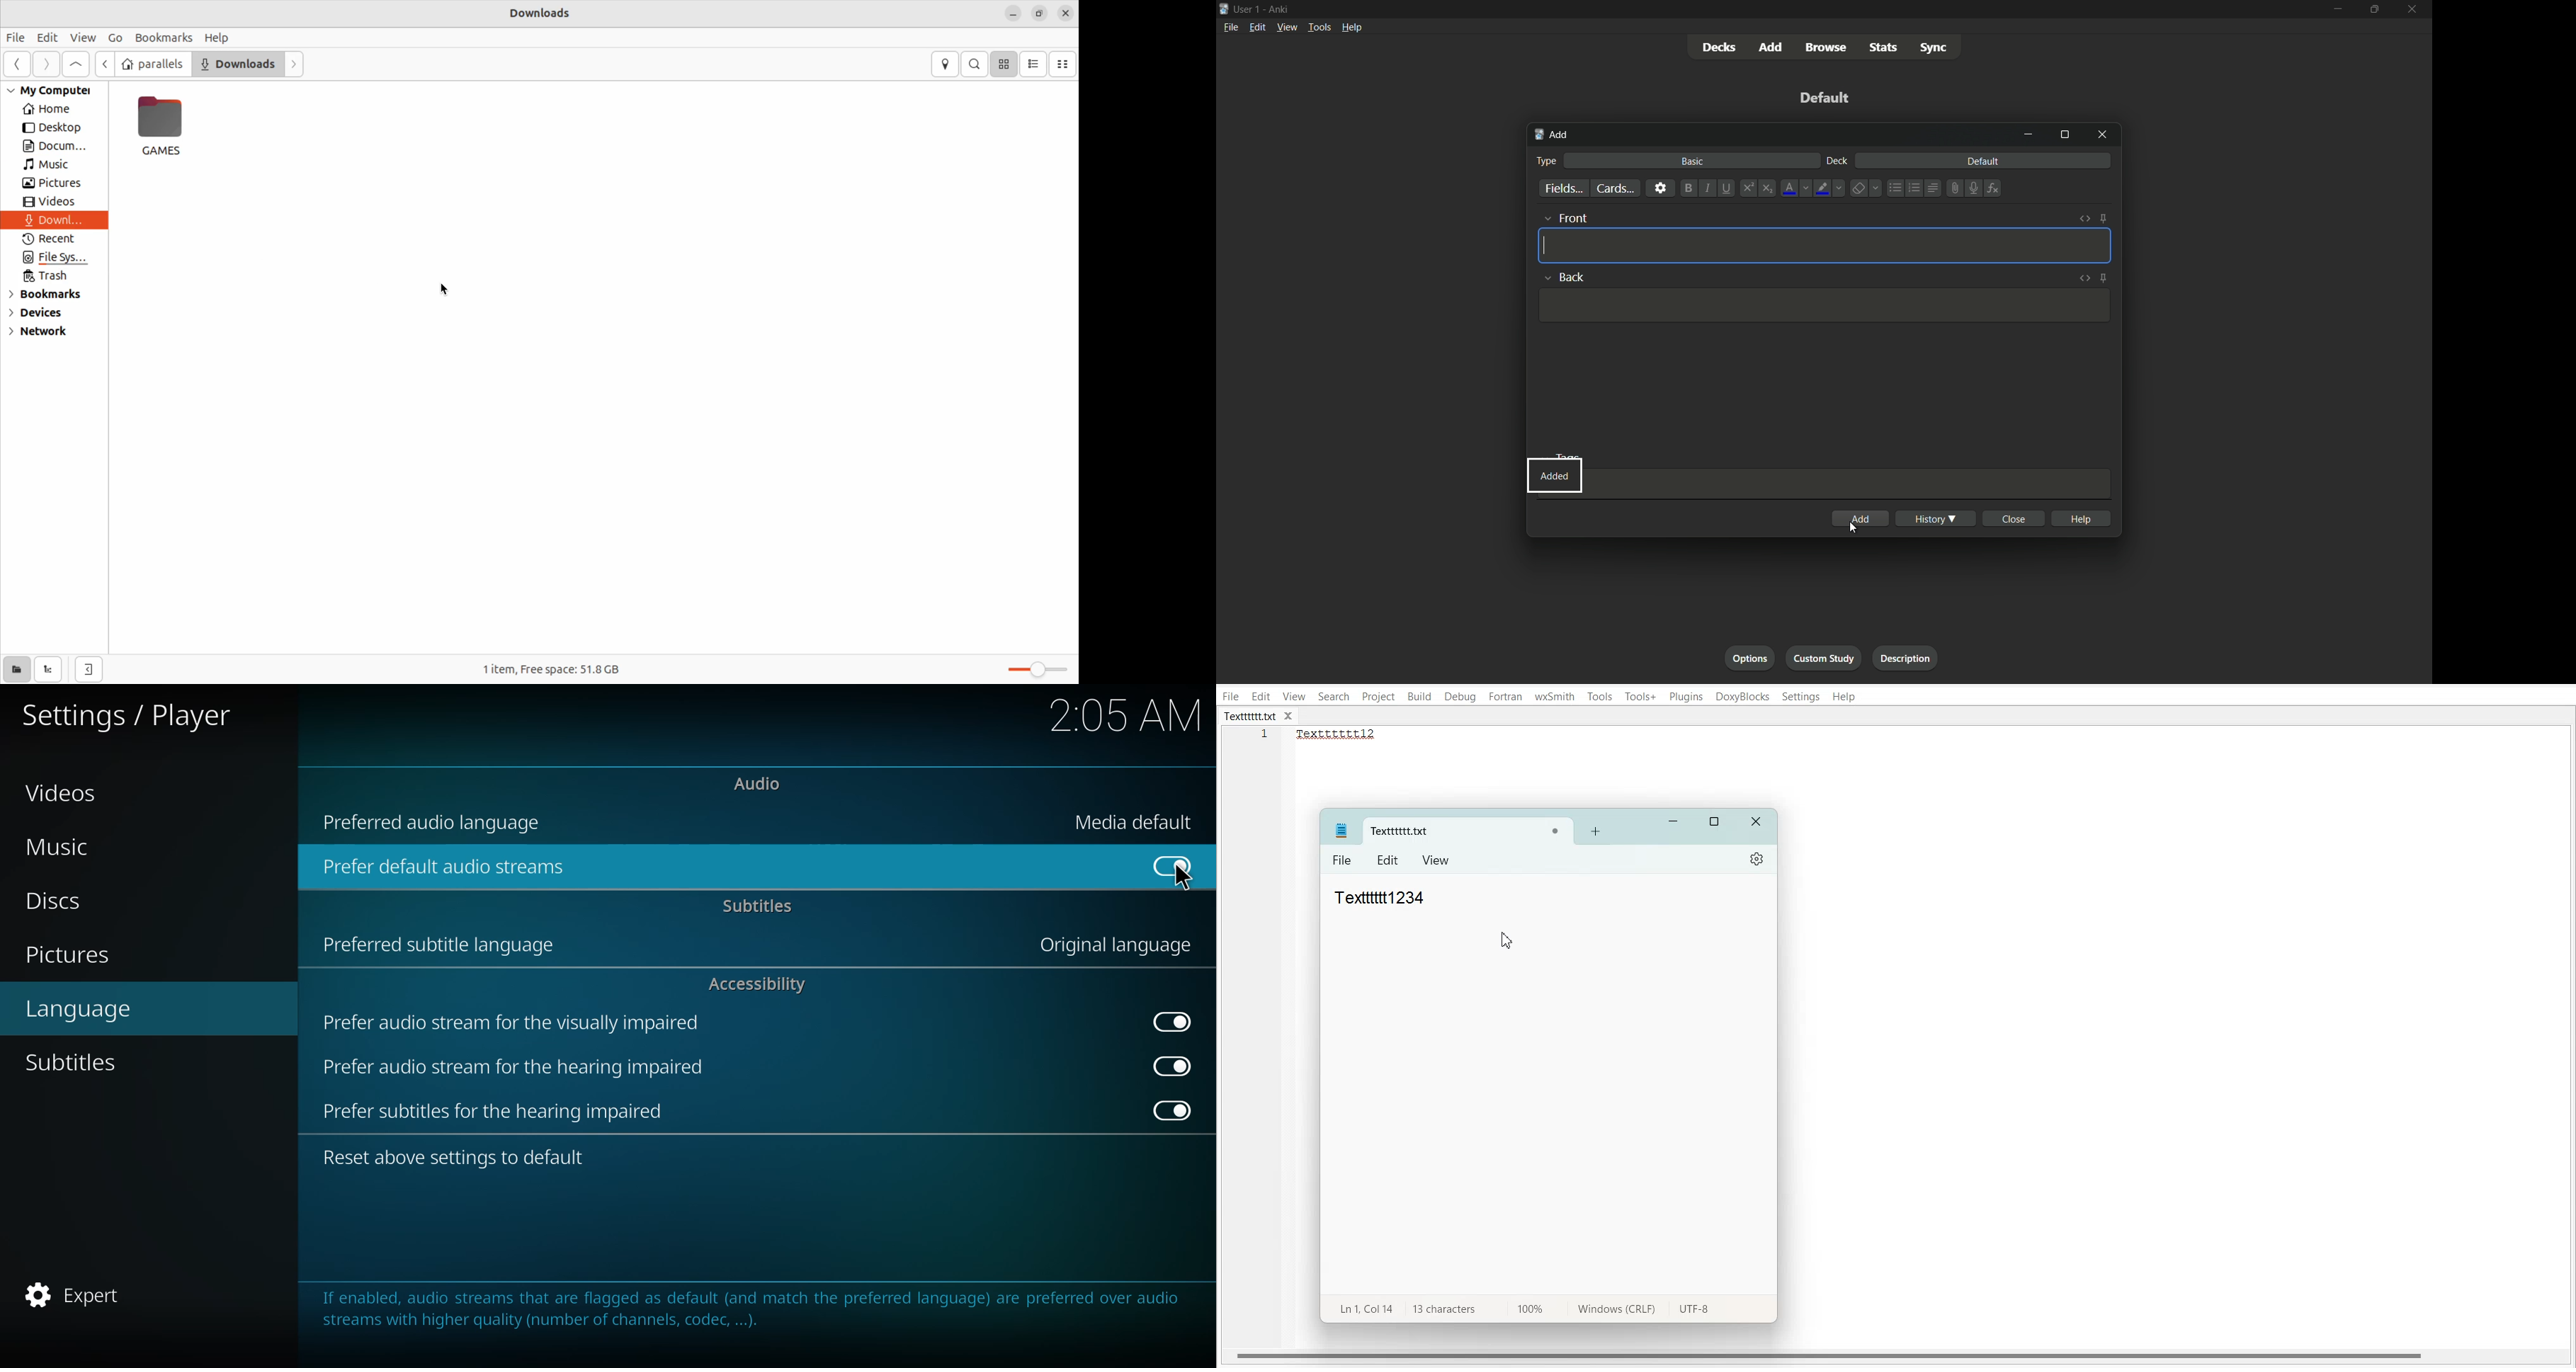 This screenshot has height=1372, width=2576. I want to click on unordered list, so click(1895, 188).